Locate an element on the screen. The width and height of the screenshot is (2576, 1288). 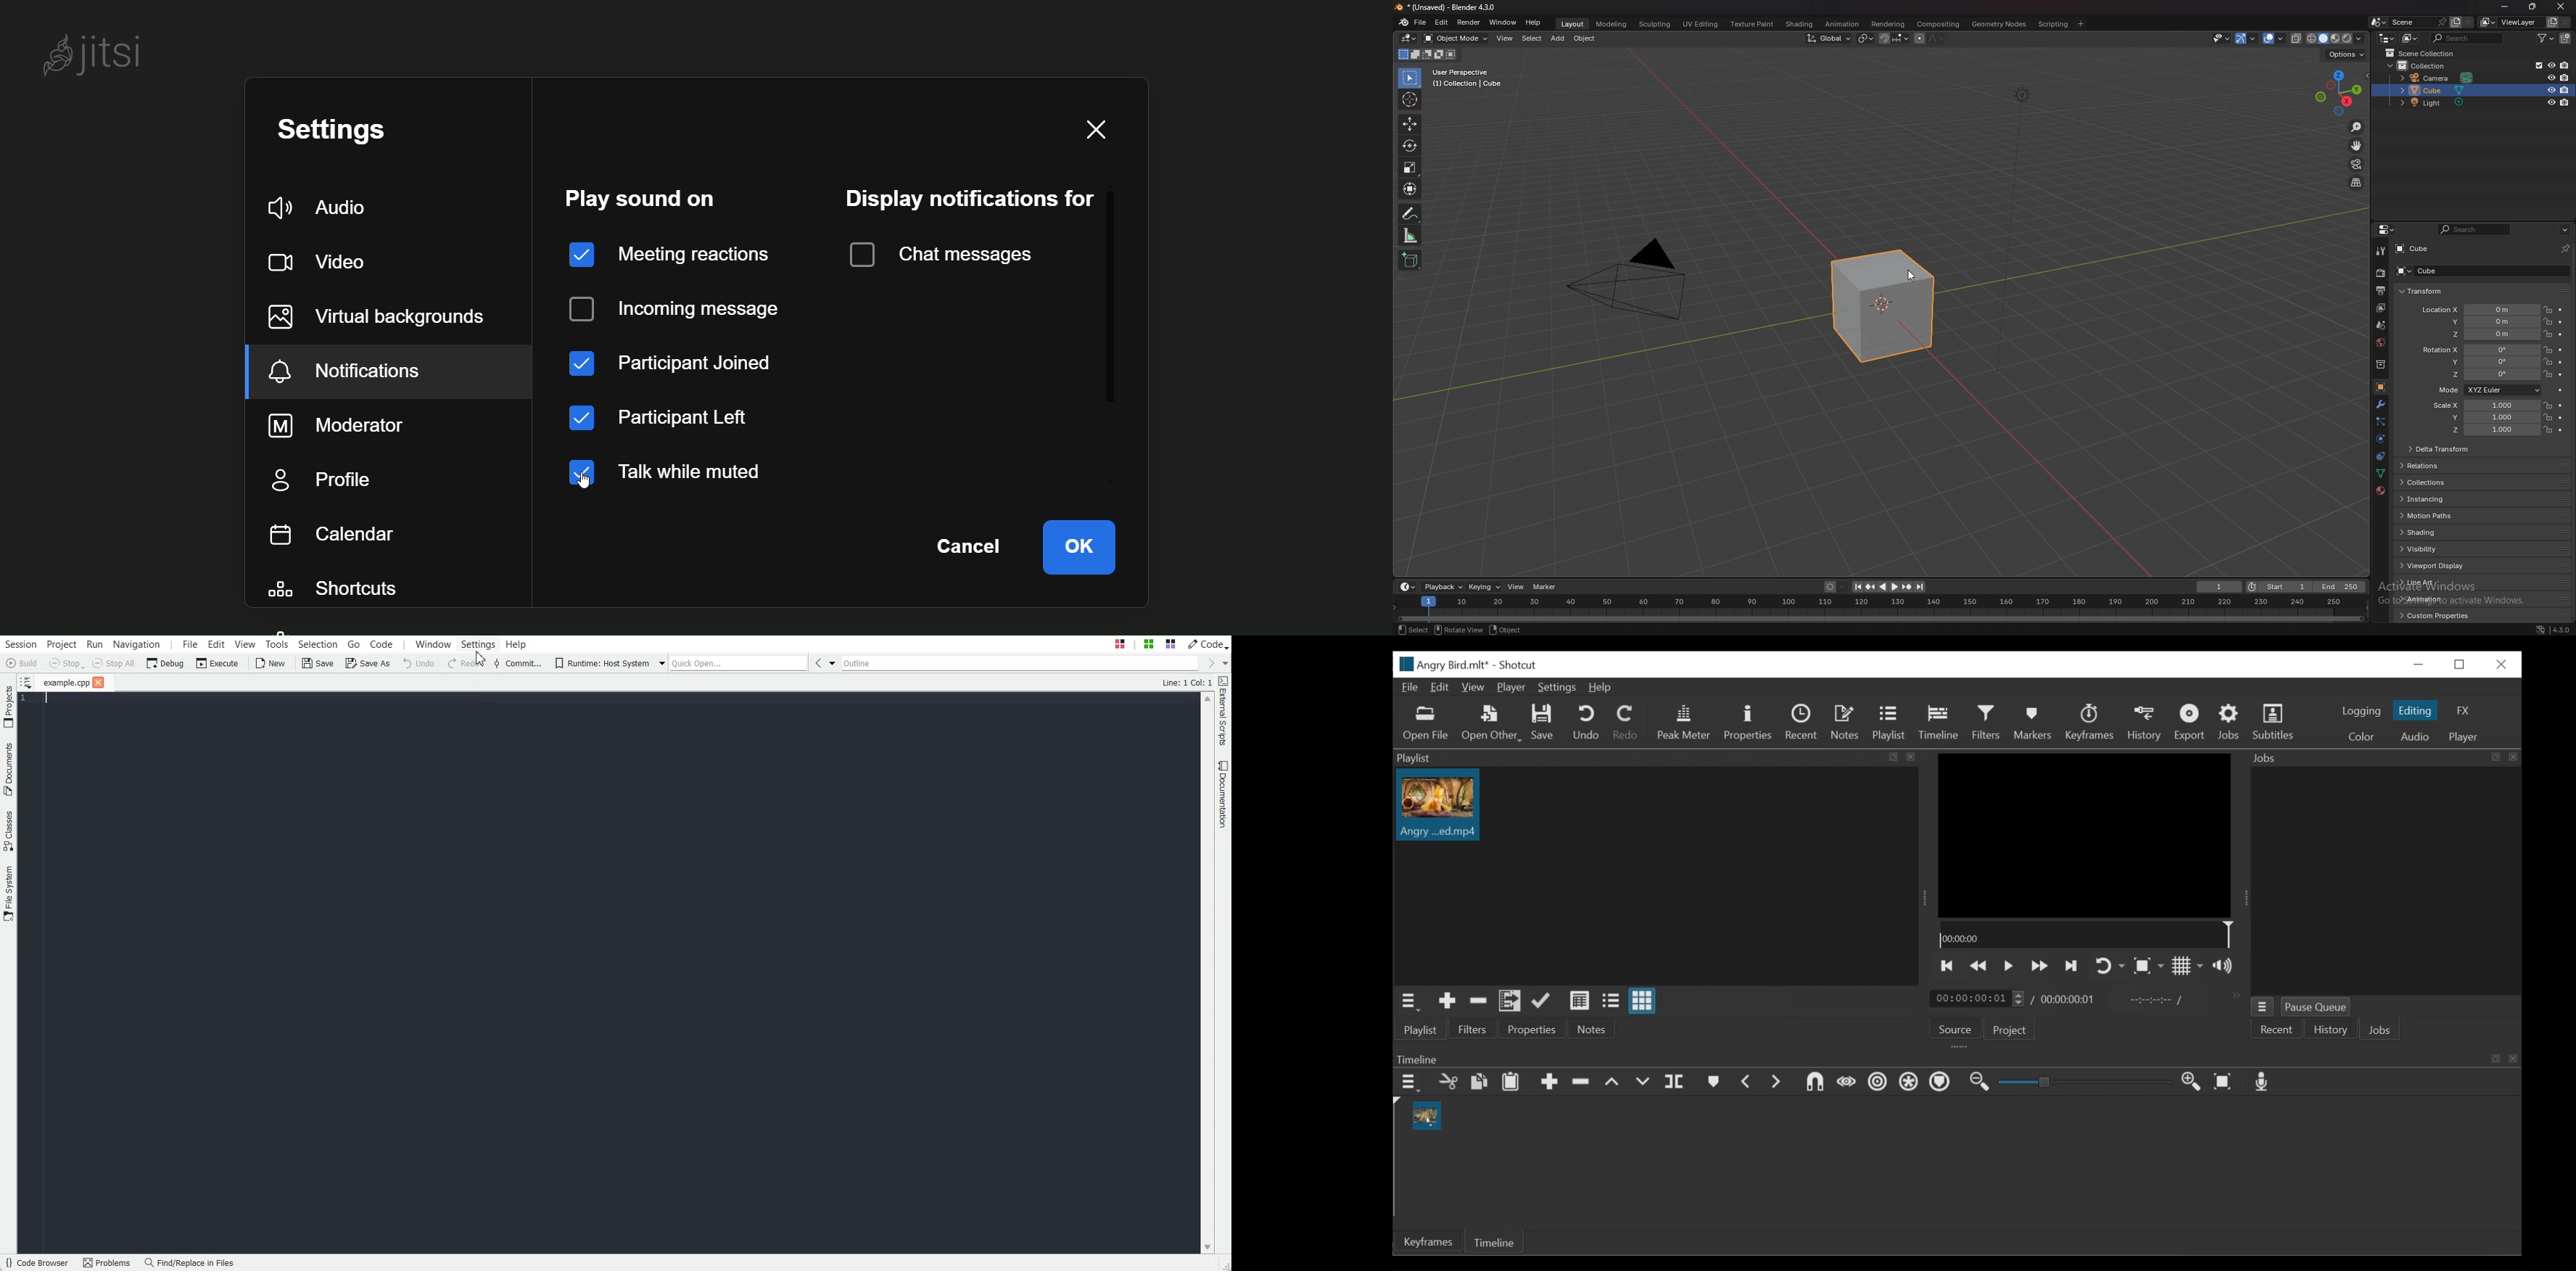
Filters is located at coordinates (1987, 722).